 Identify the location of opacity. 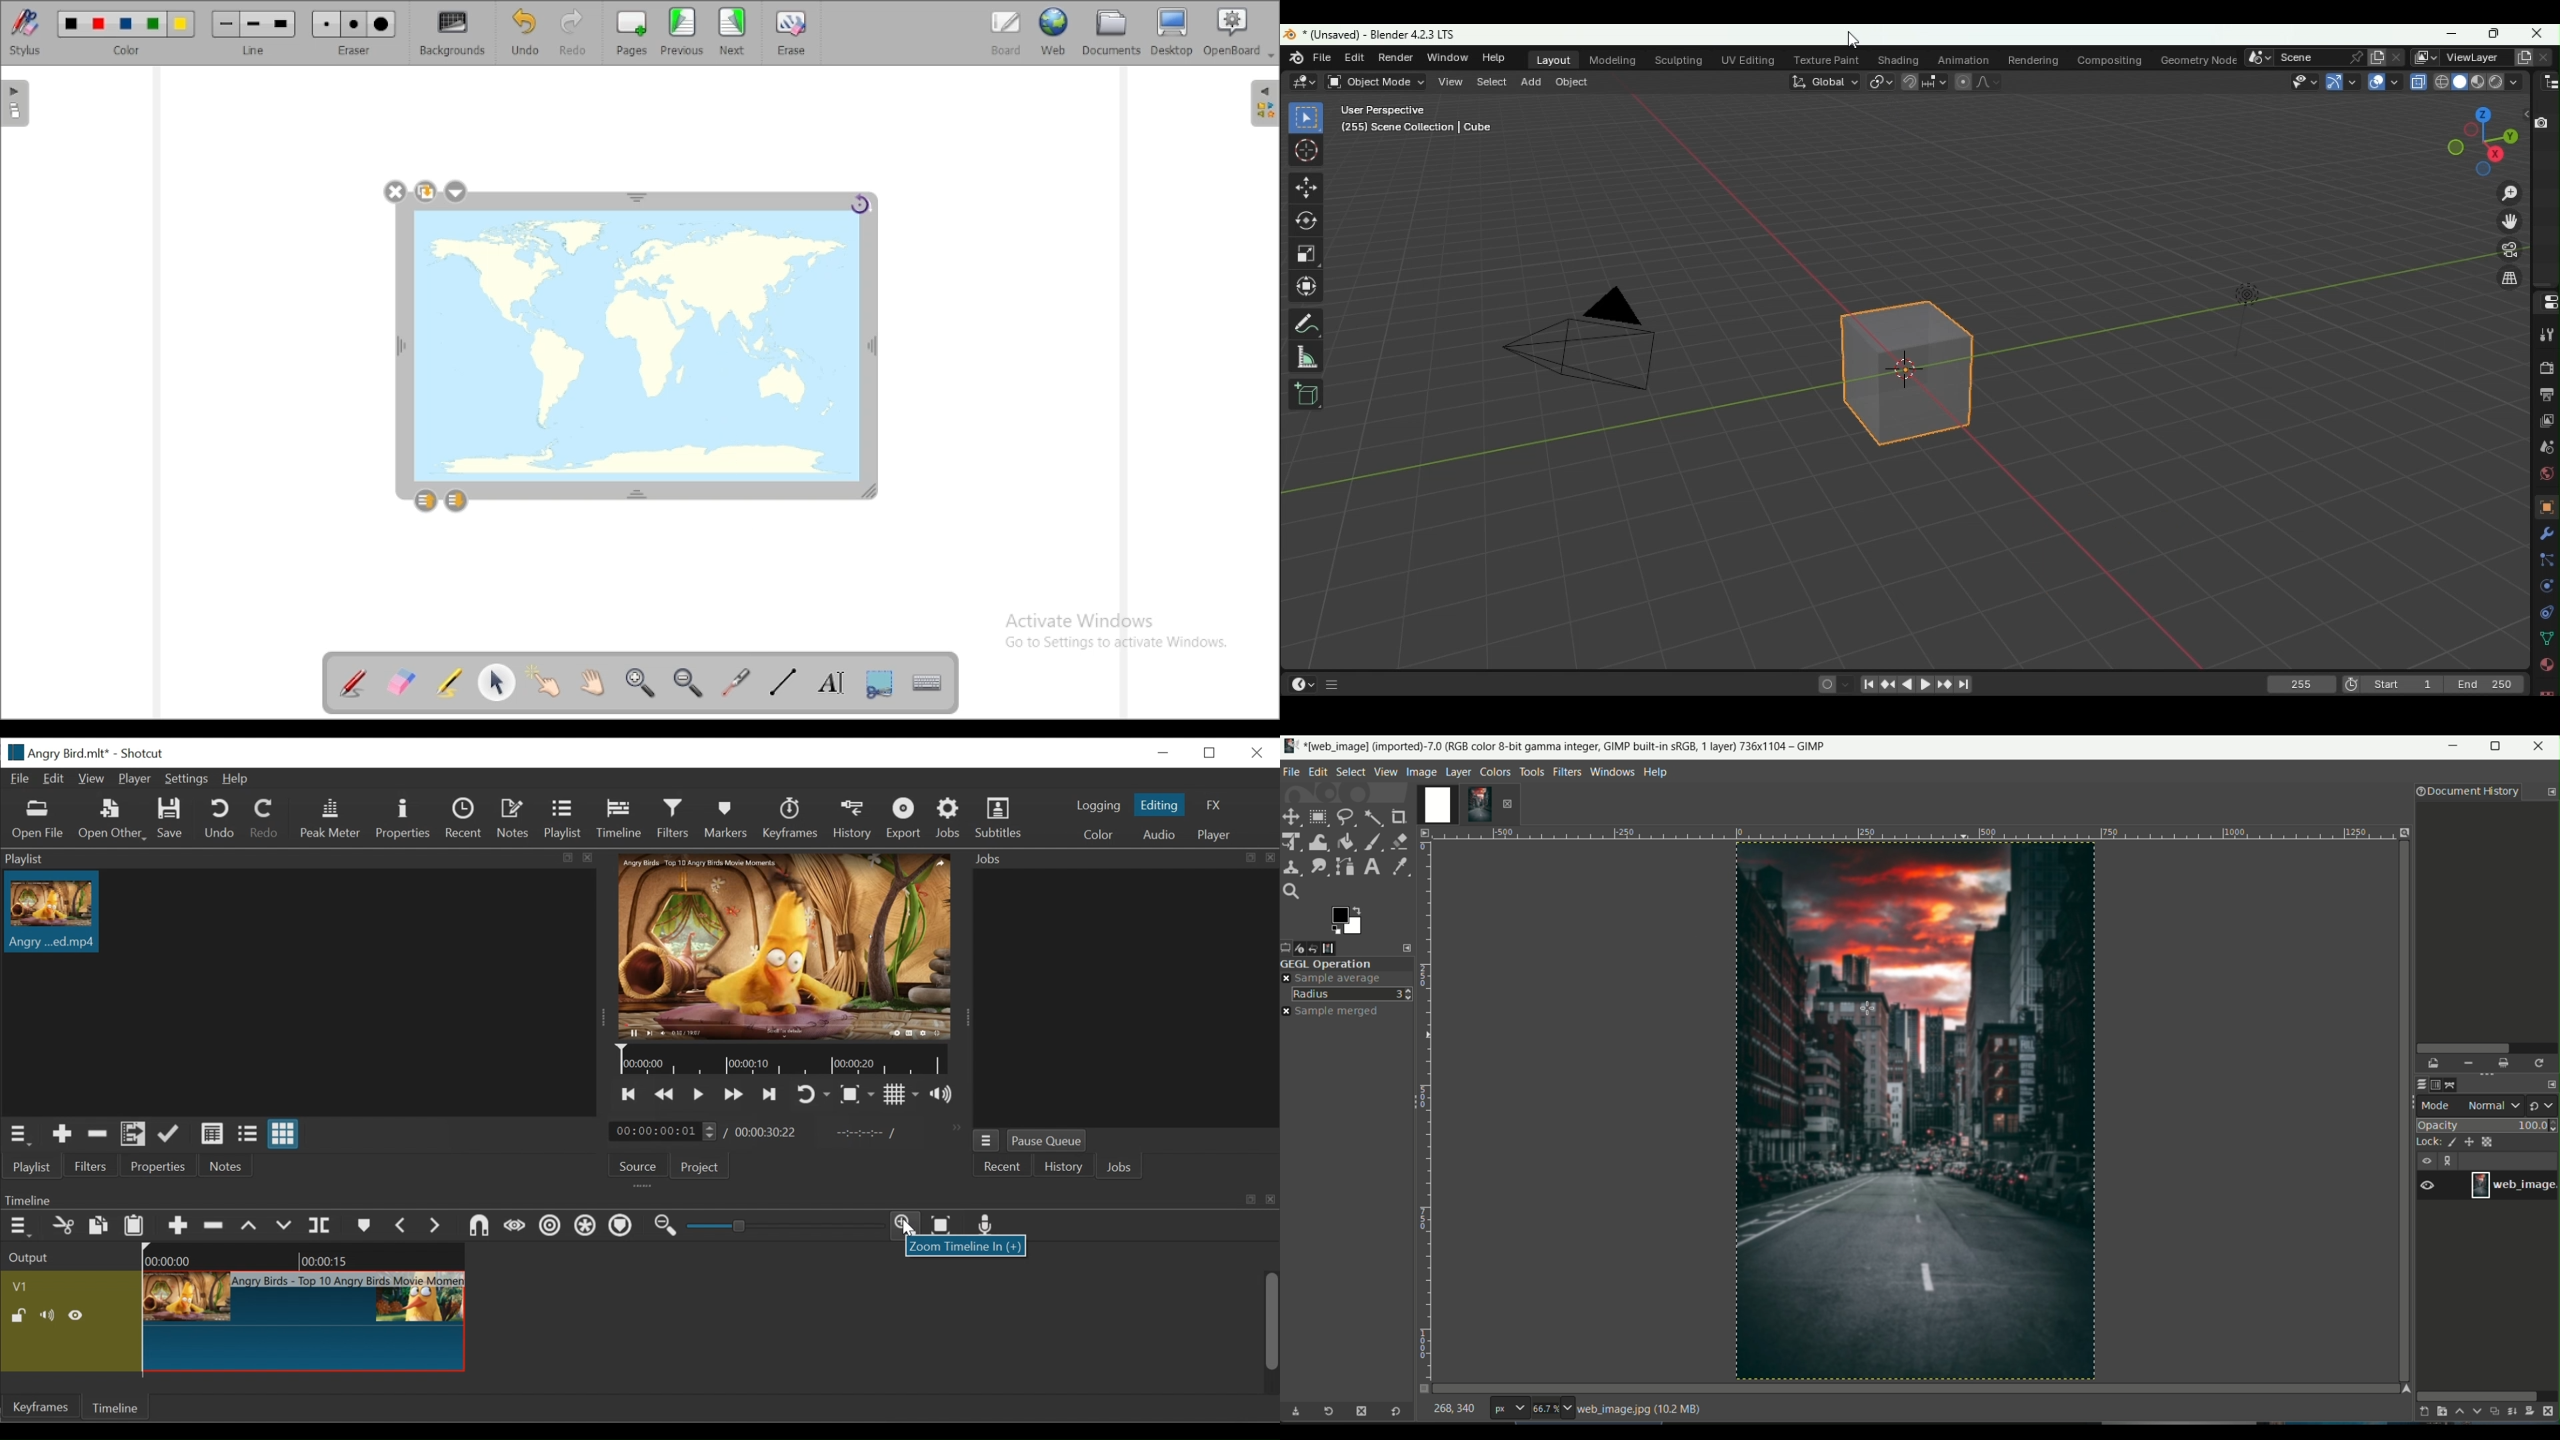
(2488, 1125).